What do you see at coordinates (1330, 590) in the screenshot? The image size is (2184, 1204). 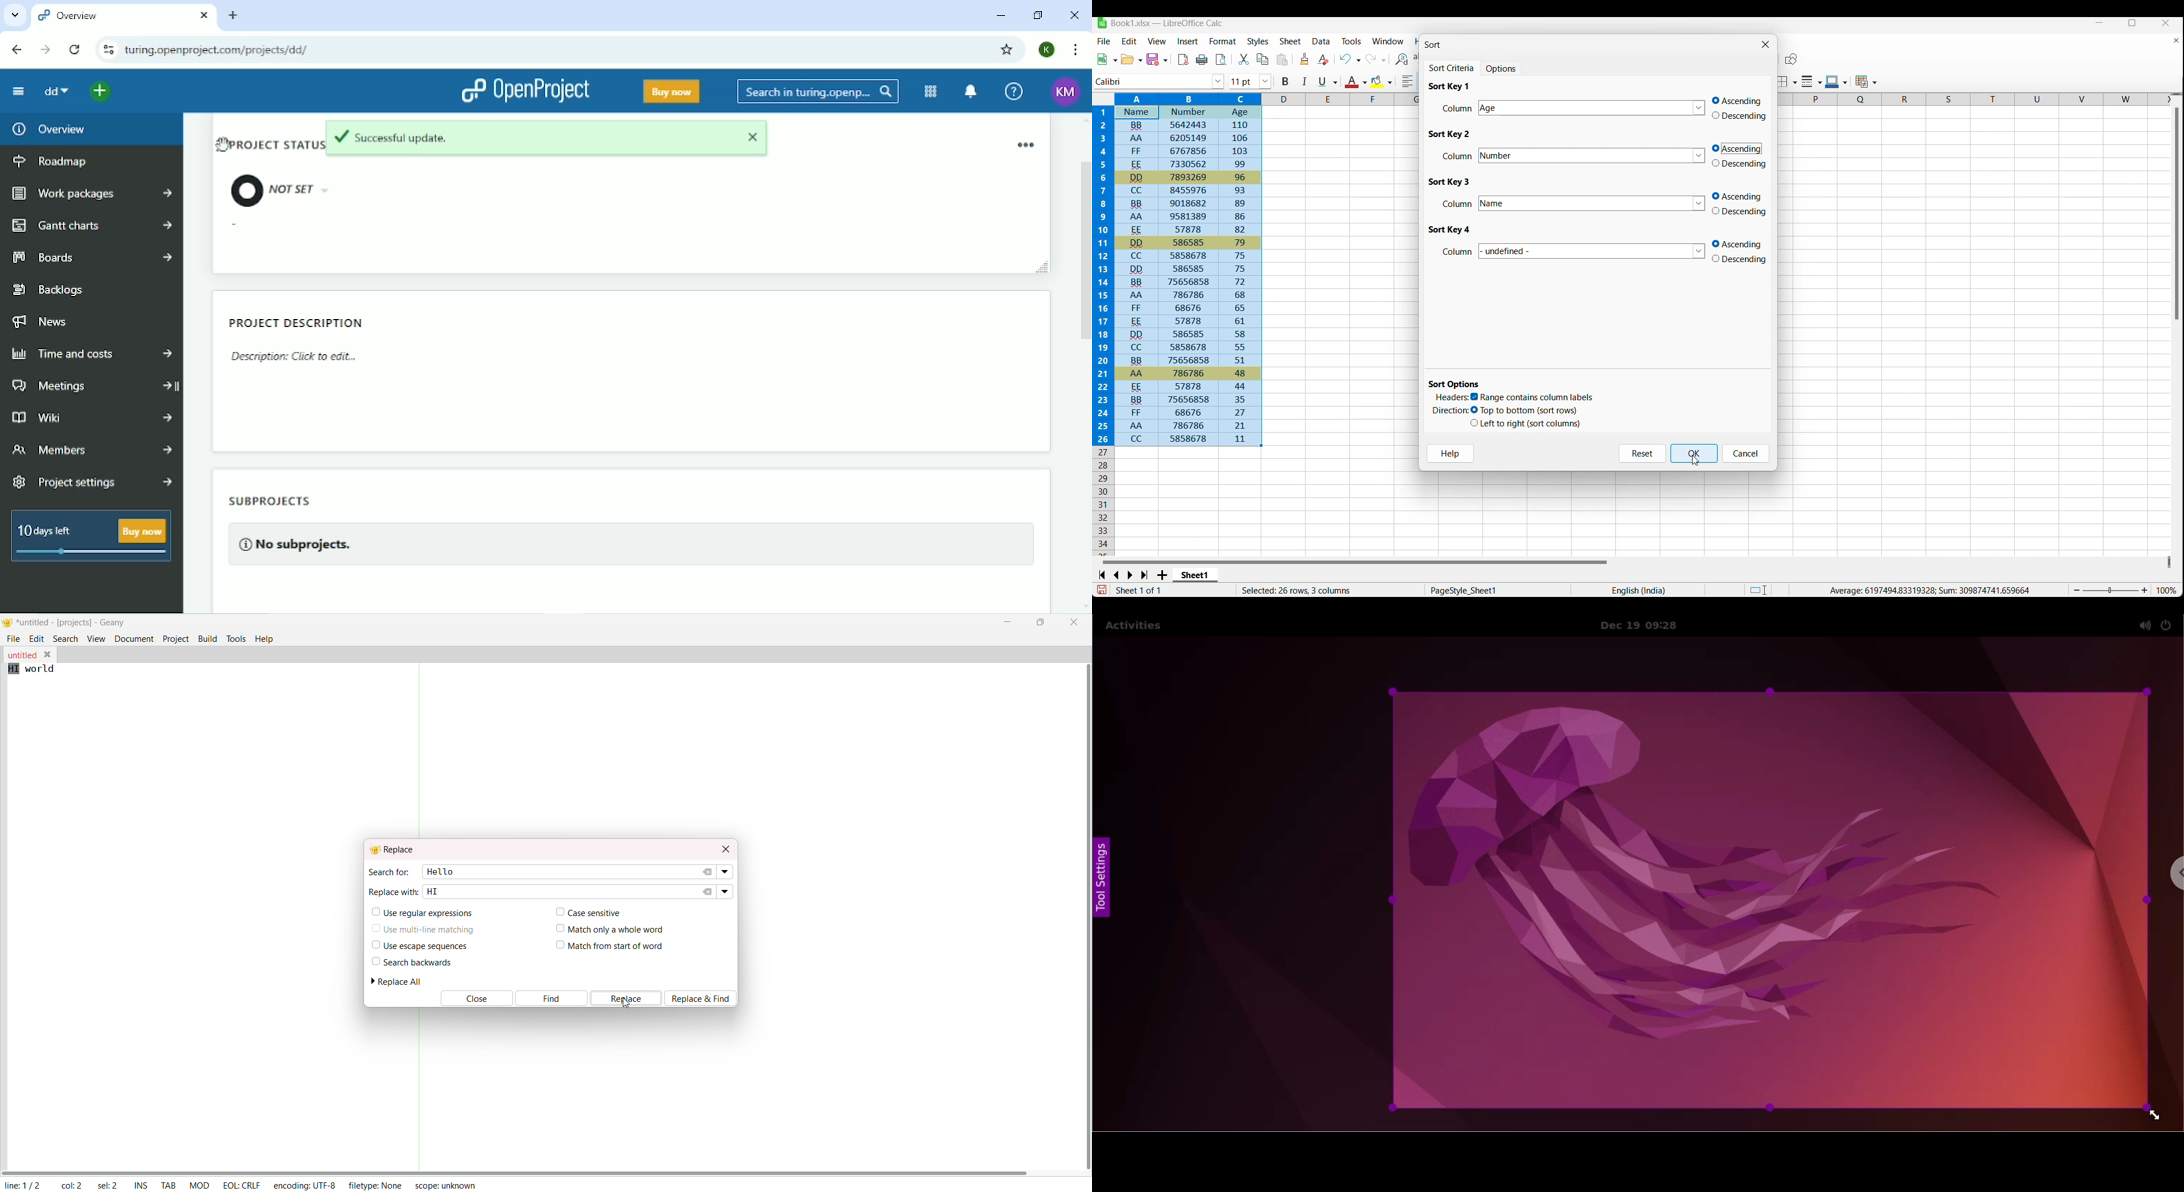 I see `Rows and columns in current selection` at bounding box center [1330, 590].